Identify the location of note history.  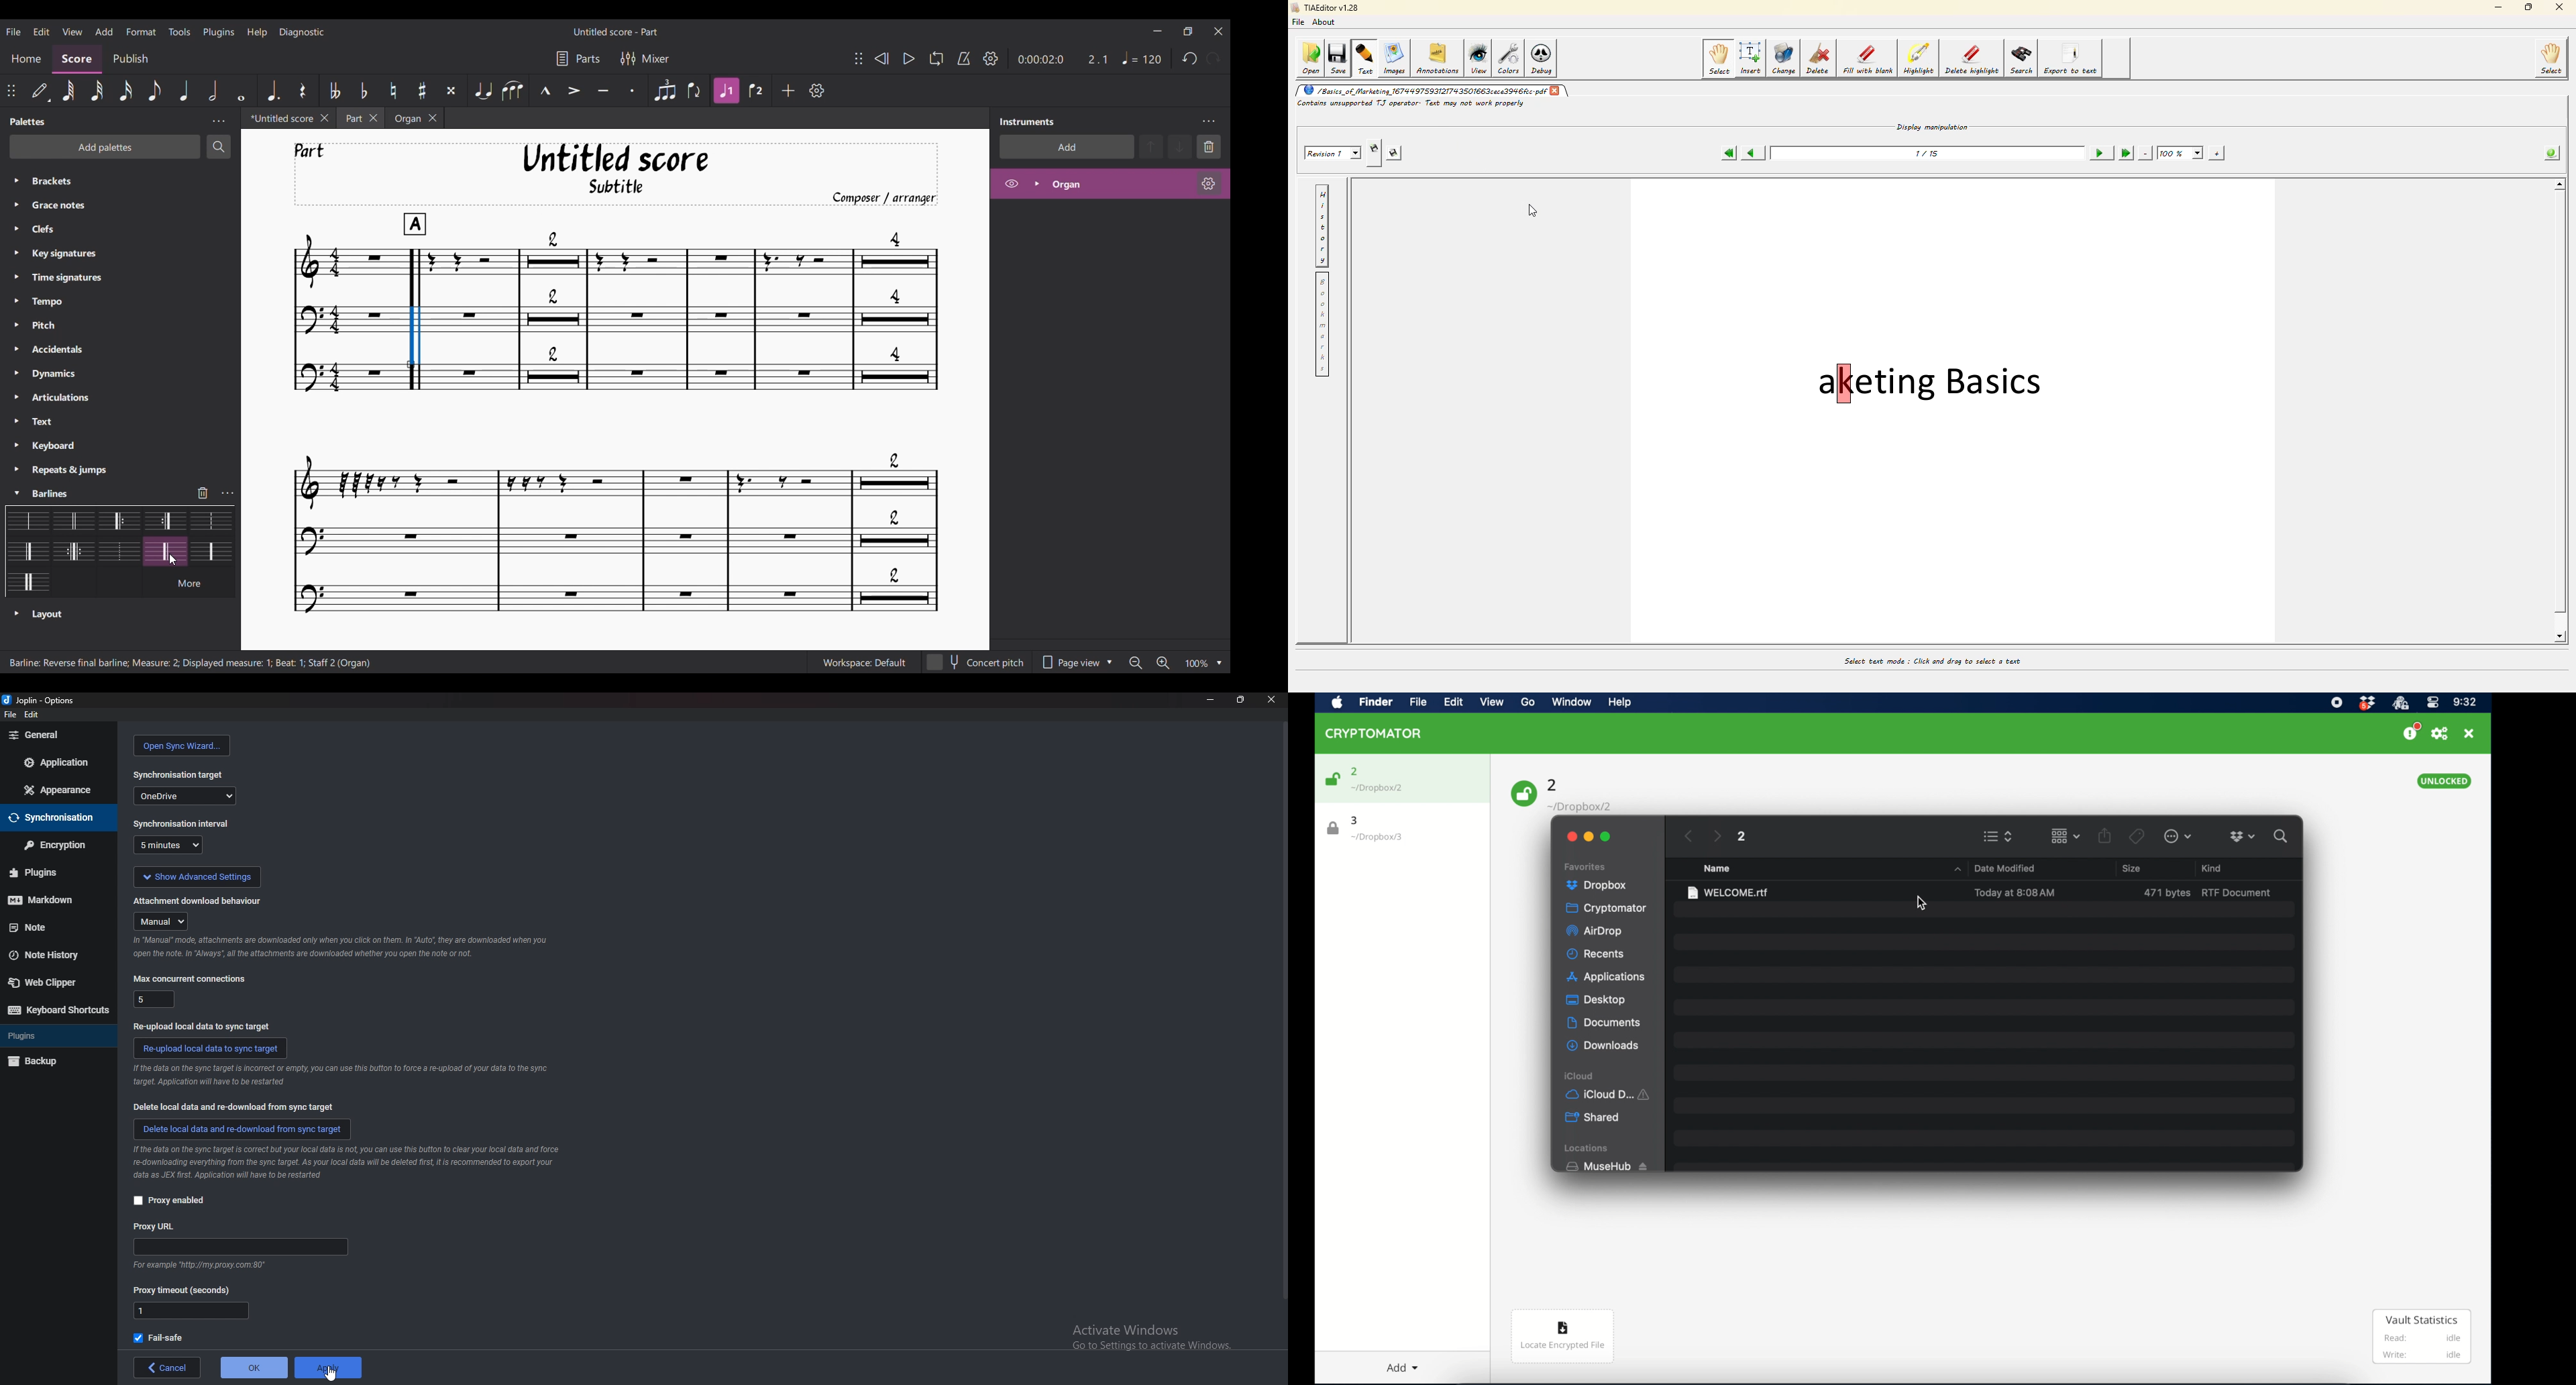
(49, 956).